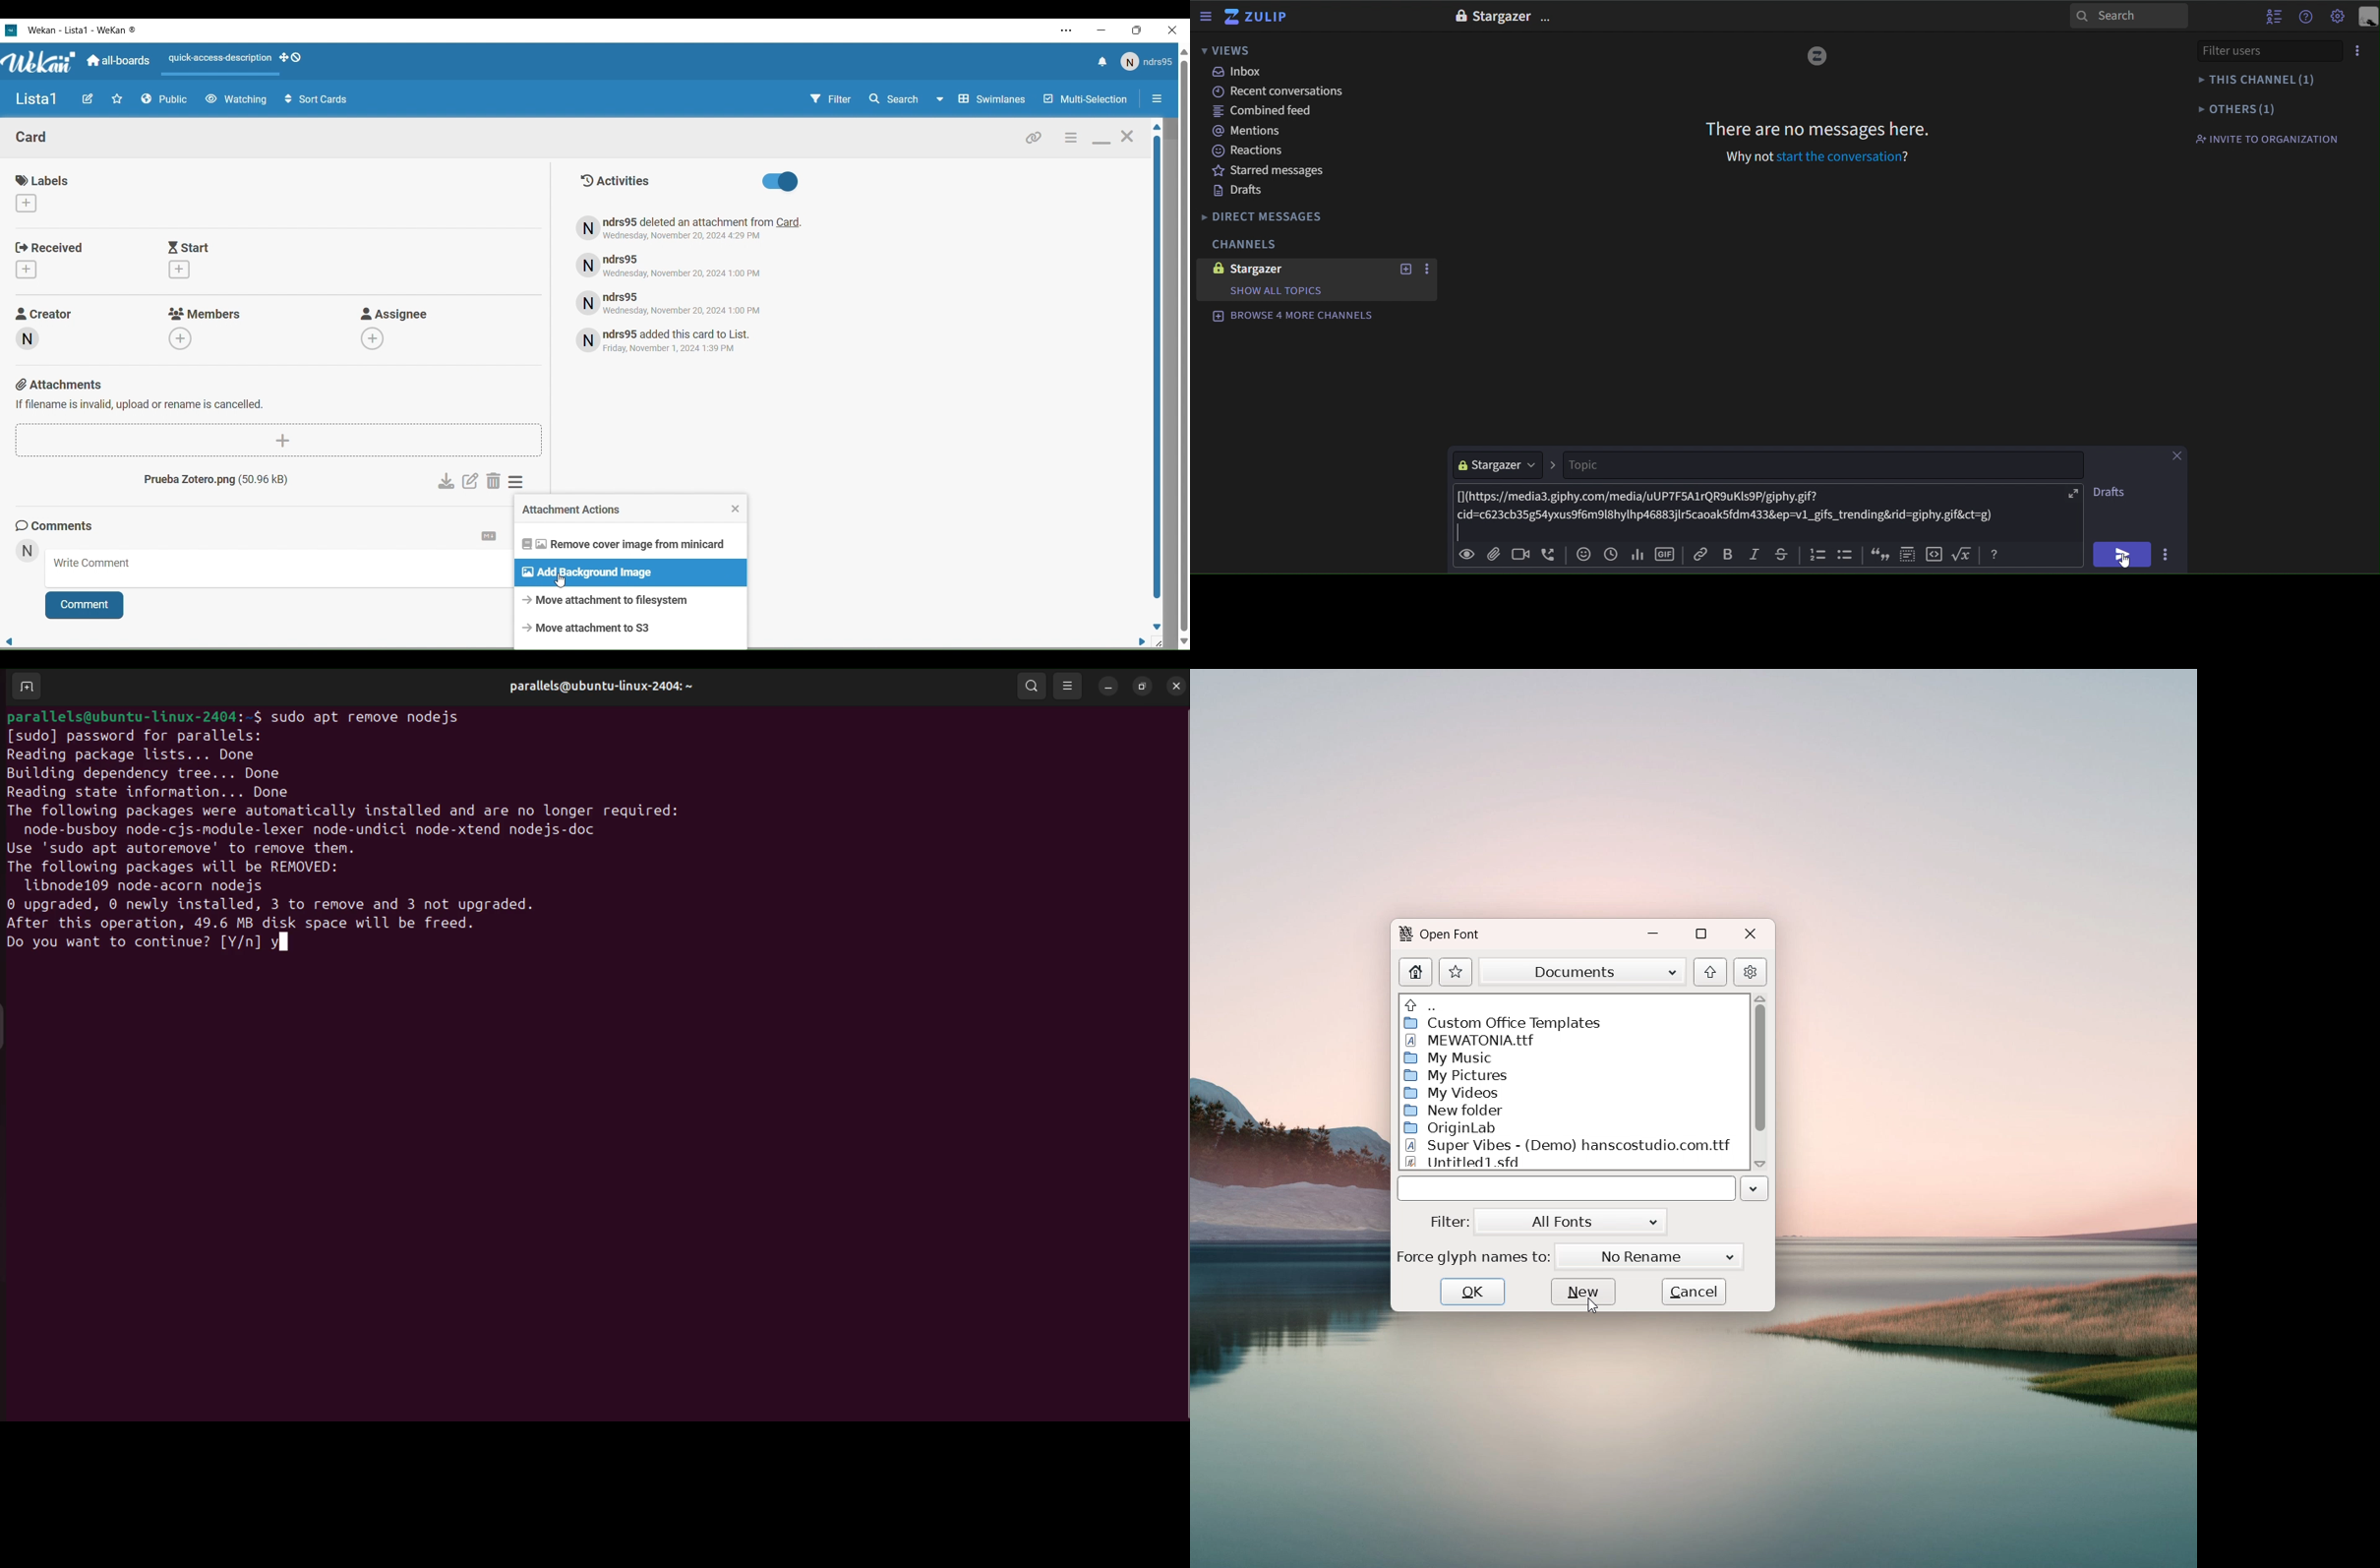 Image resolution: width=2380 pixels, height=1568 pixels. Describe the element at coordinates (1816, 57) in the screenshot. I see `image` at that location.